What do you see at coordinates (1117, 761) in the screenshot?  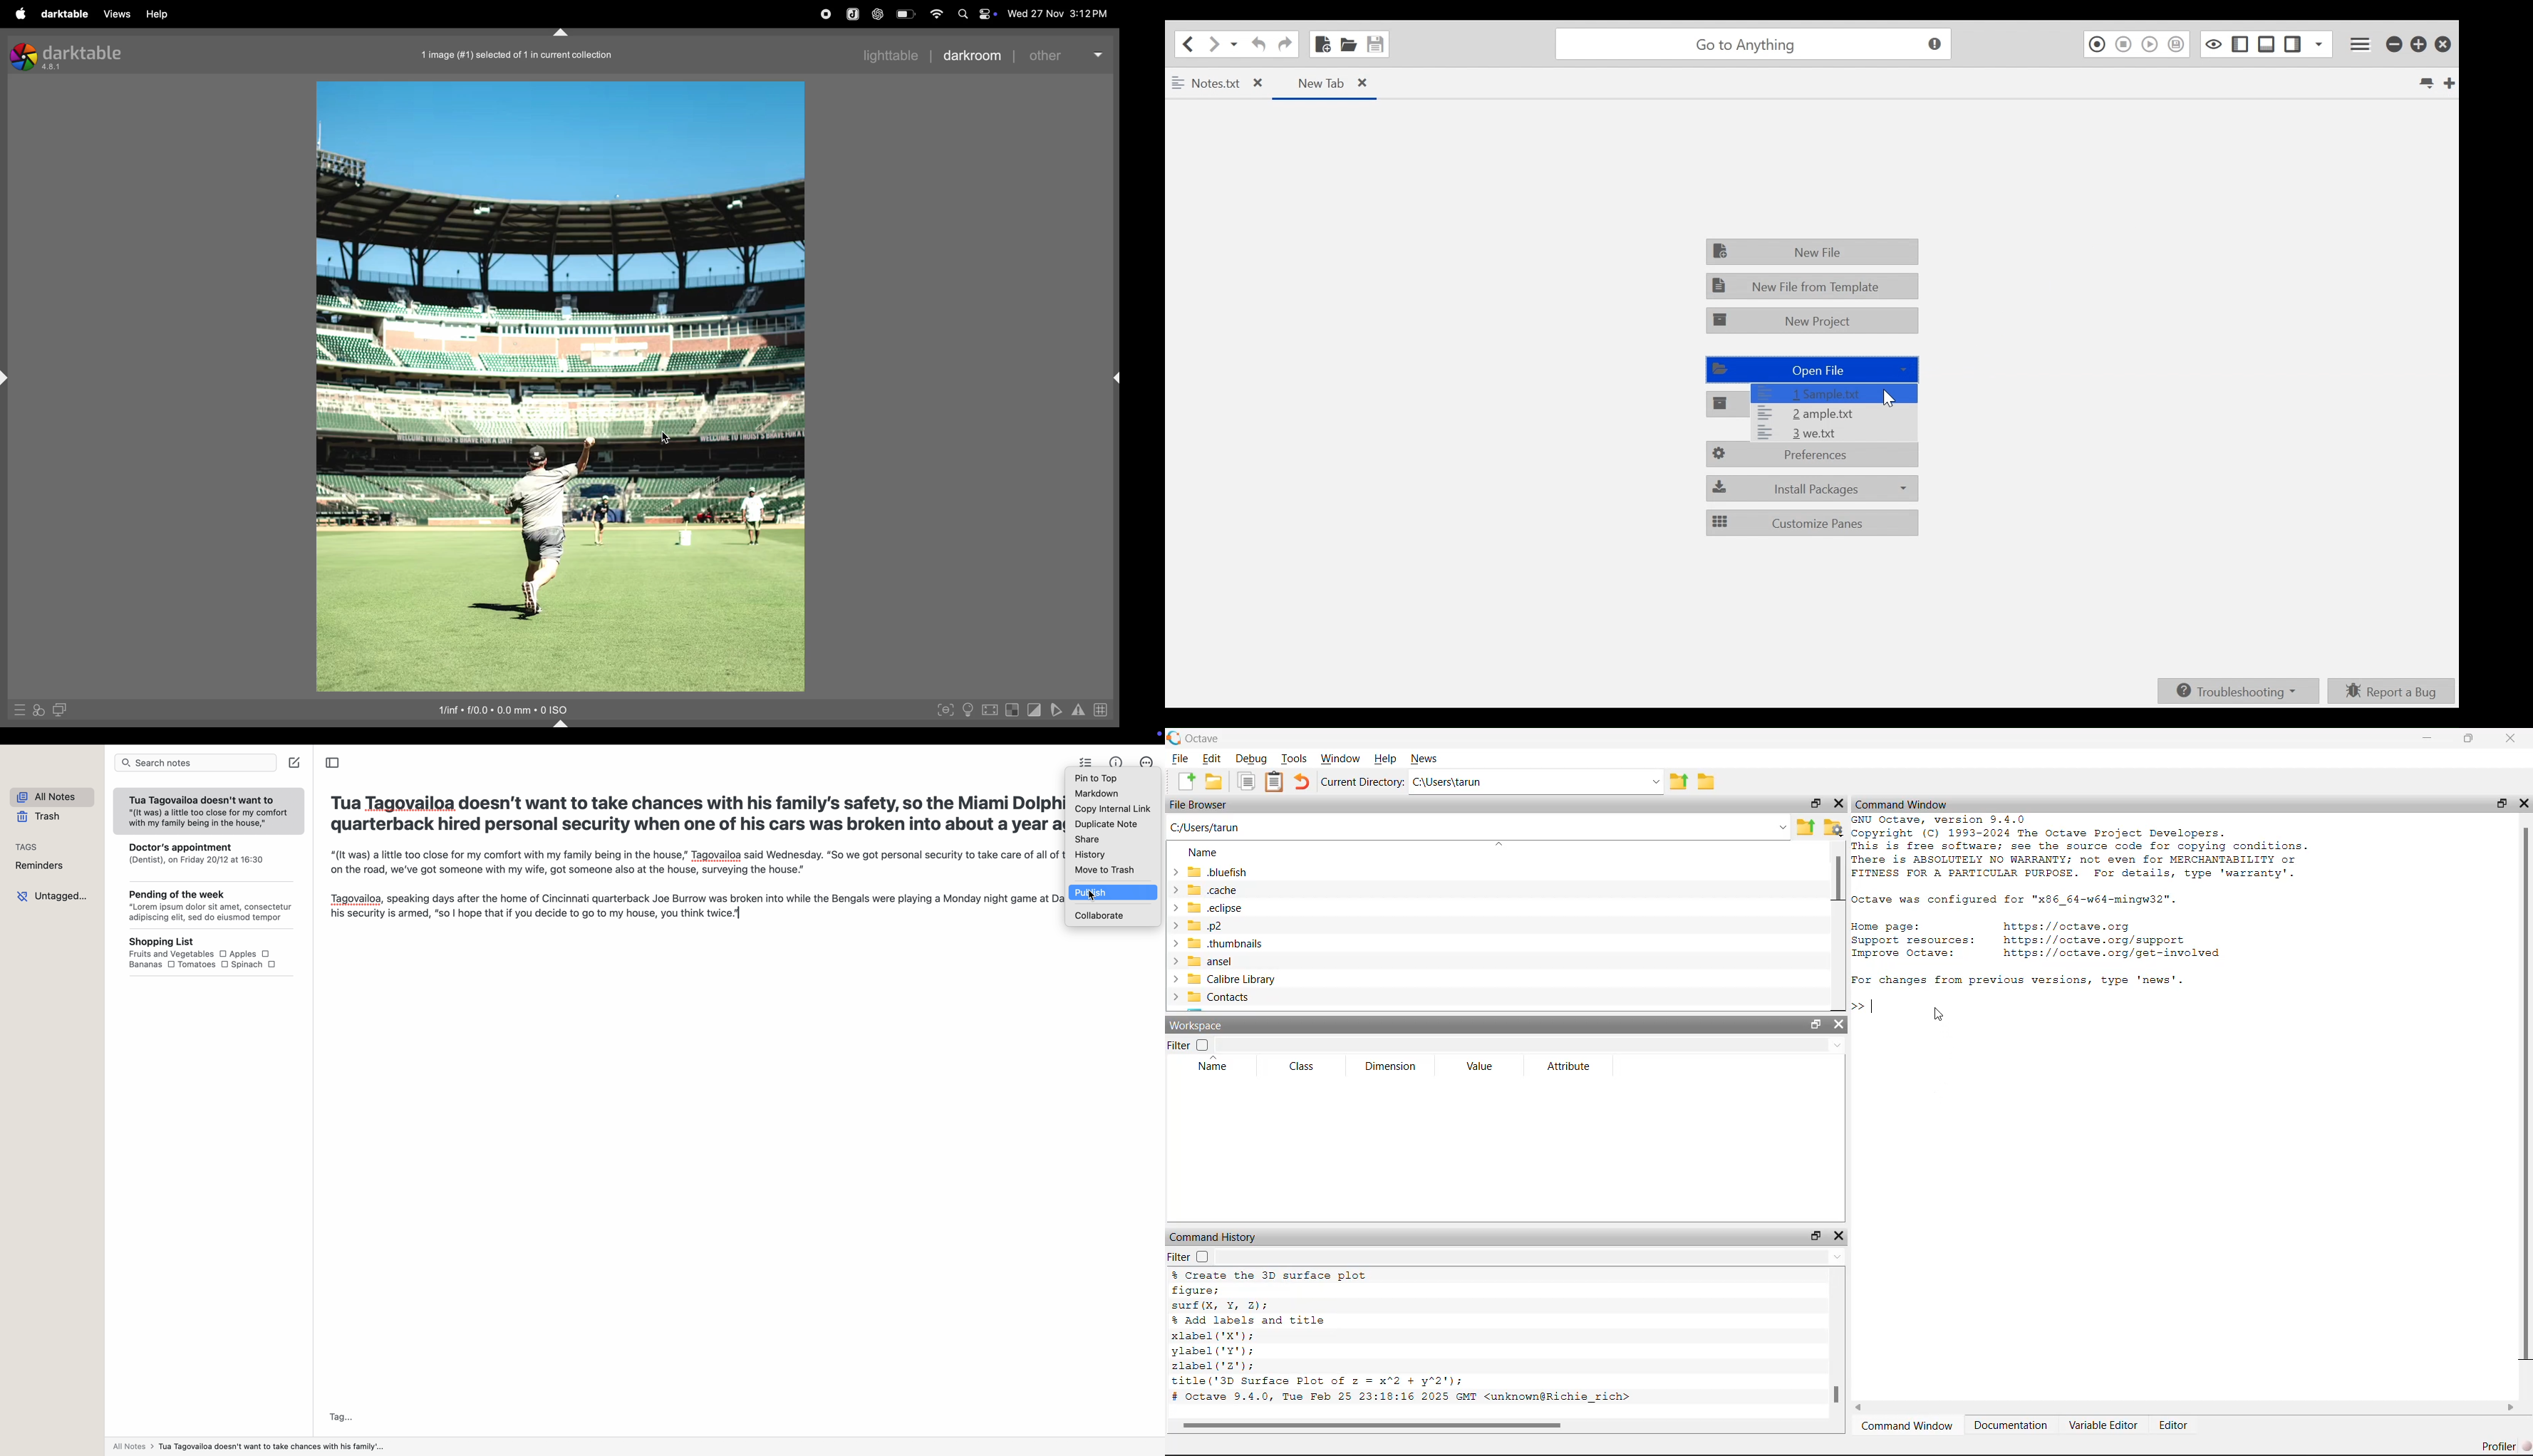 I see `metrics` at bounding box center [1117, 761].